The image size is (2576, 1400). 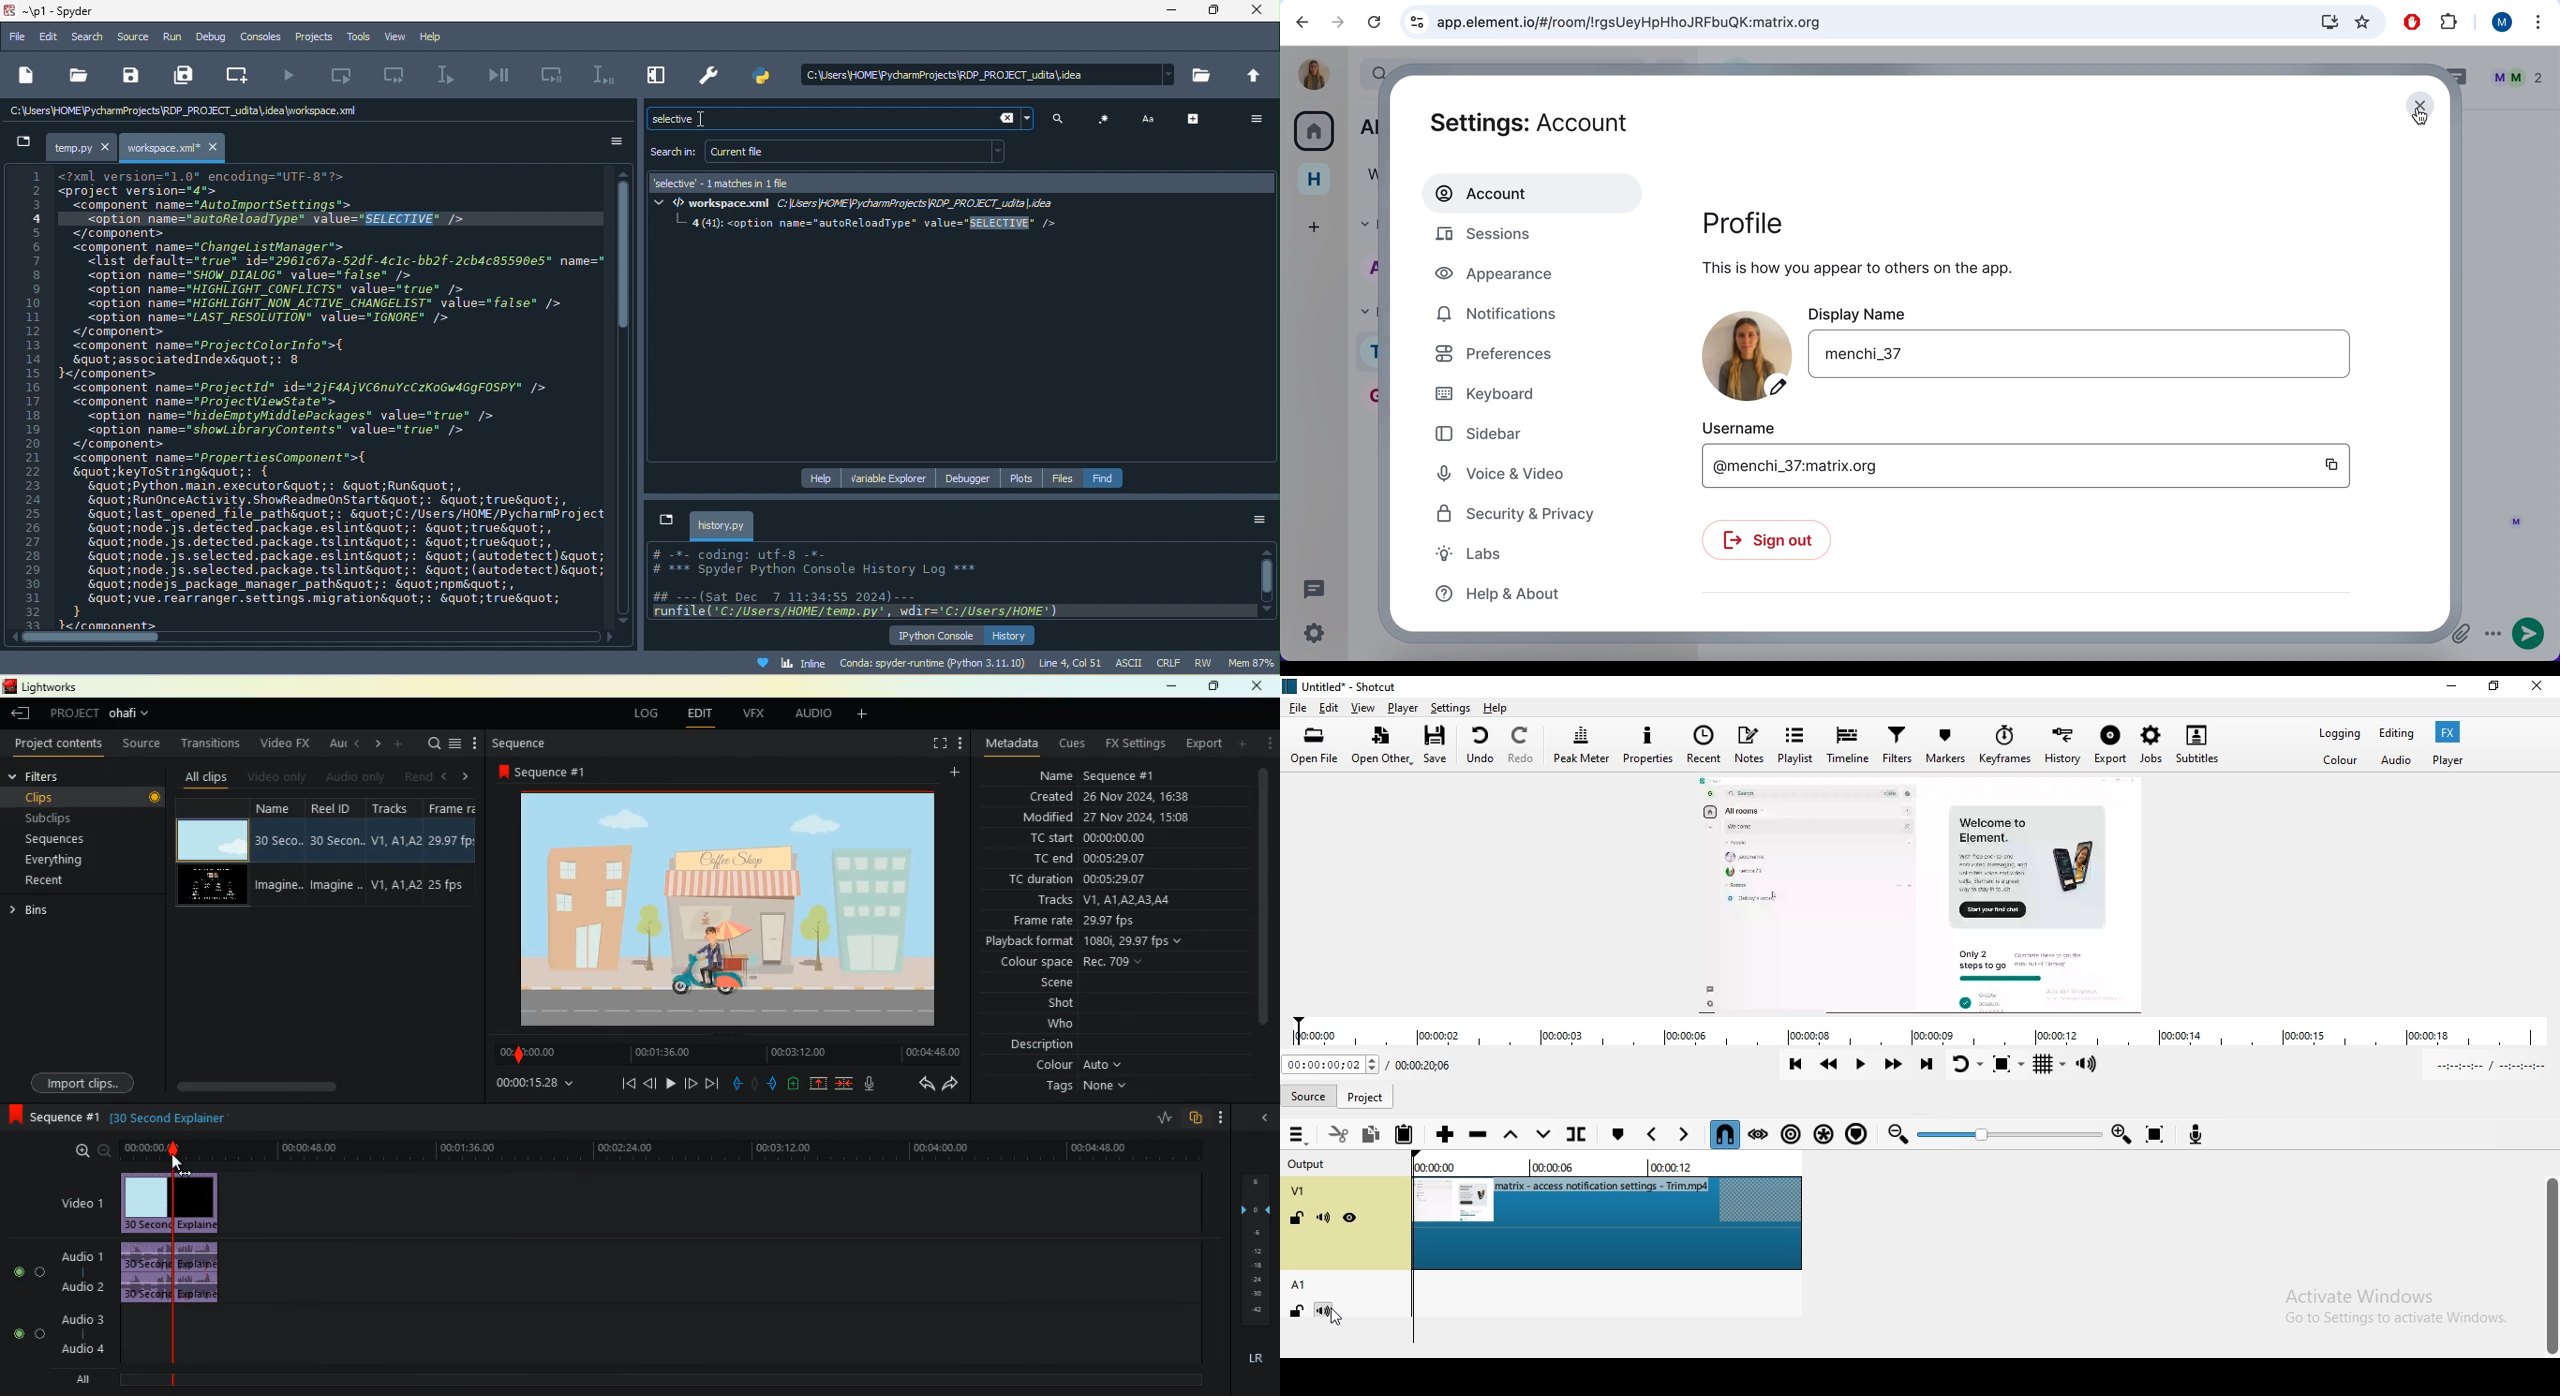 What do you see at coordinates (736, 1085) in the screenshot?
I see `pull` at bounding box center [736, 1085].